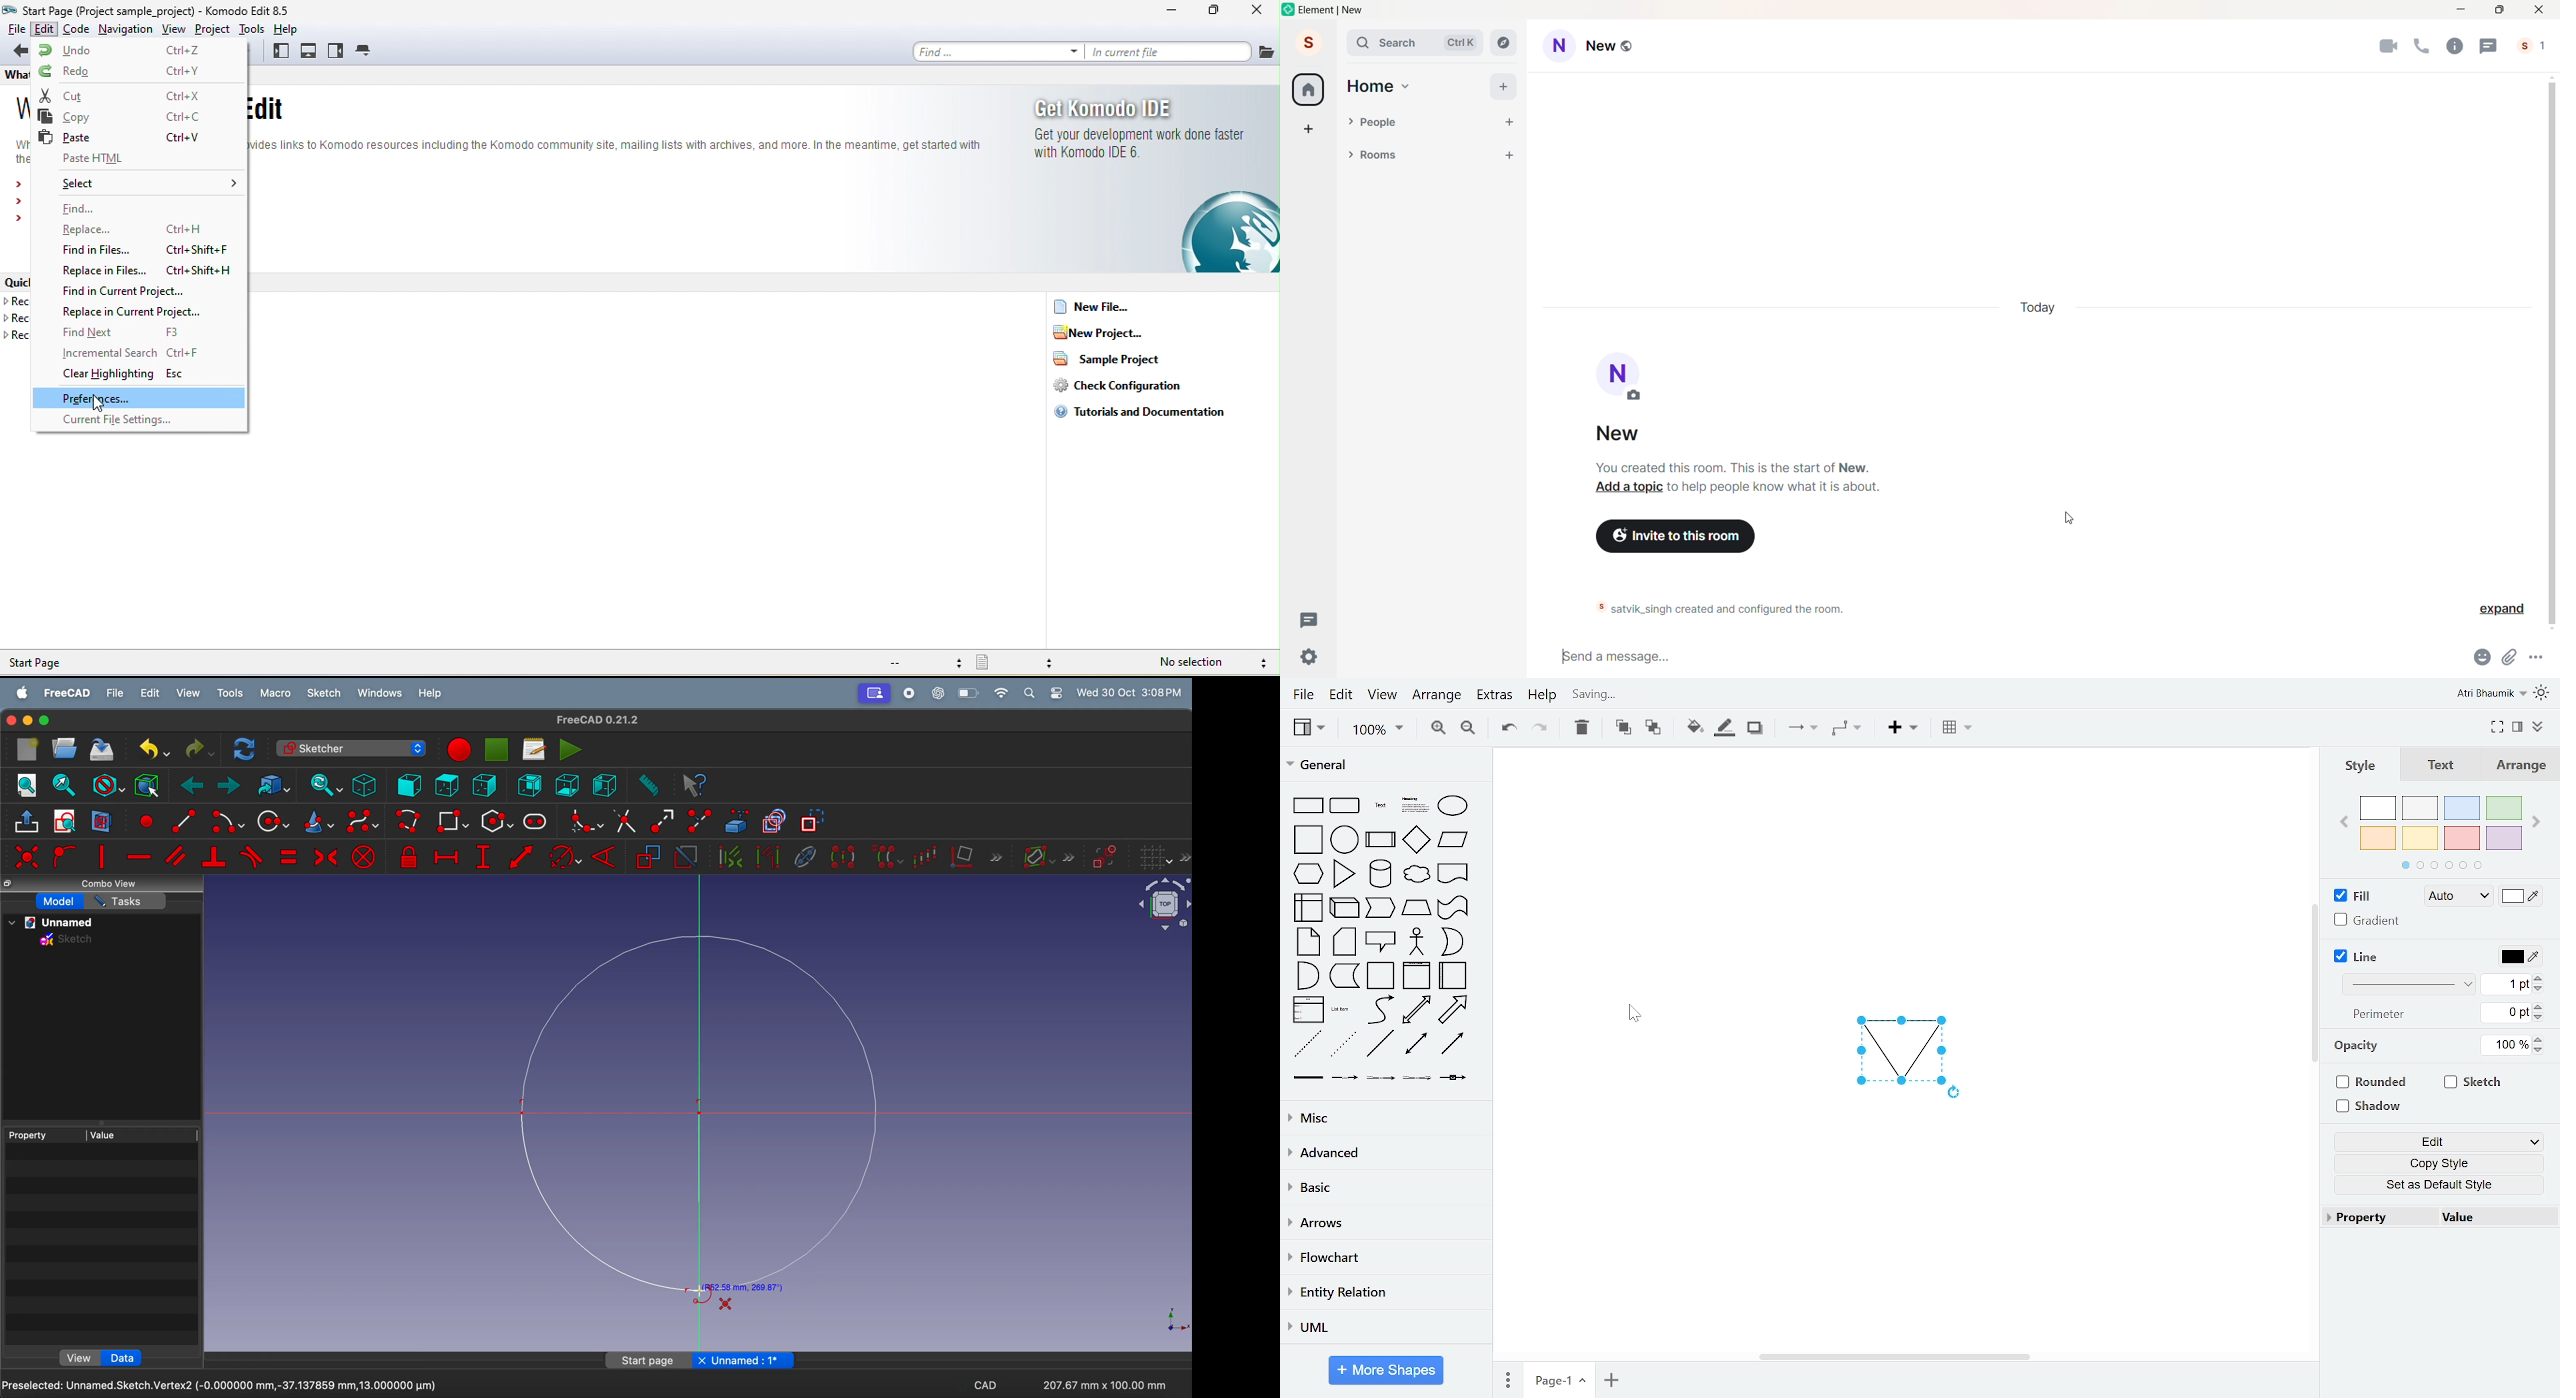  What do you see at coordinates (1416, 1010) in the screenshot?
I see `bidirectional arrow` at bounding box center [1416, 1010].